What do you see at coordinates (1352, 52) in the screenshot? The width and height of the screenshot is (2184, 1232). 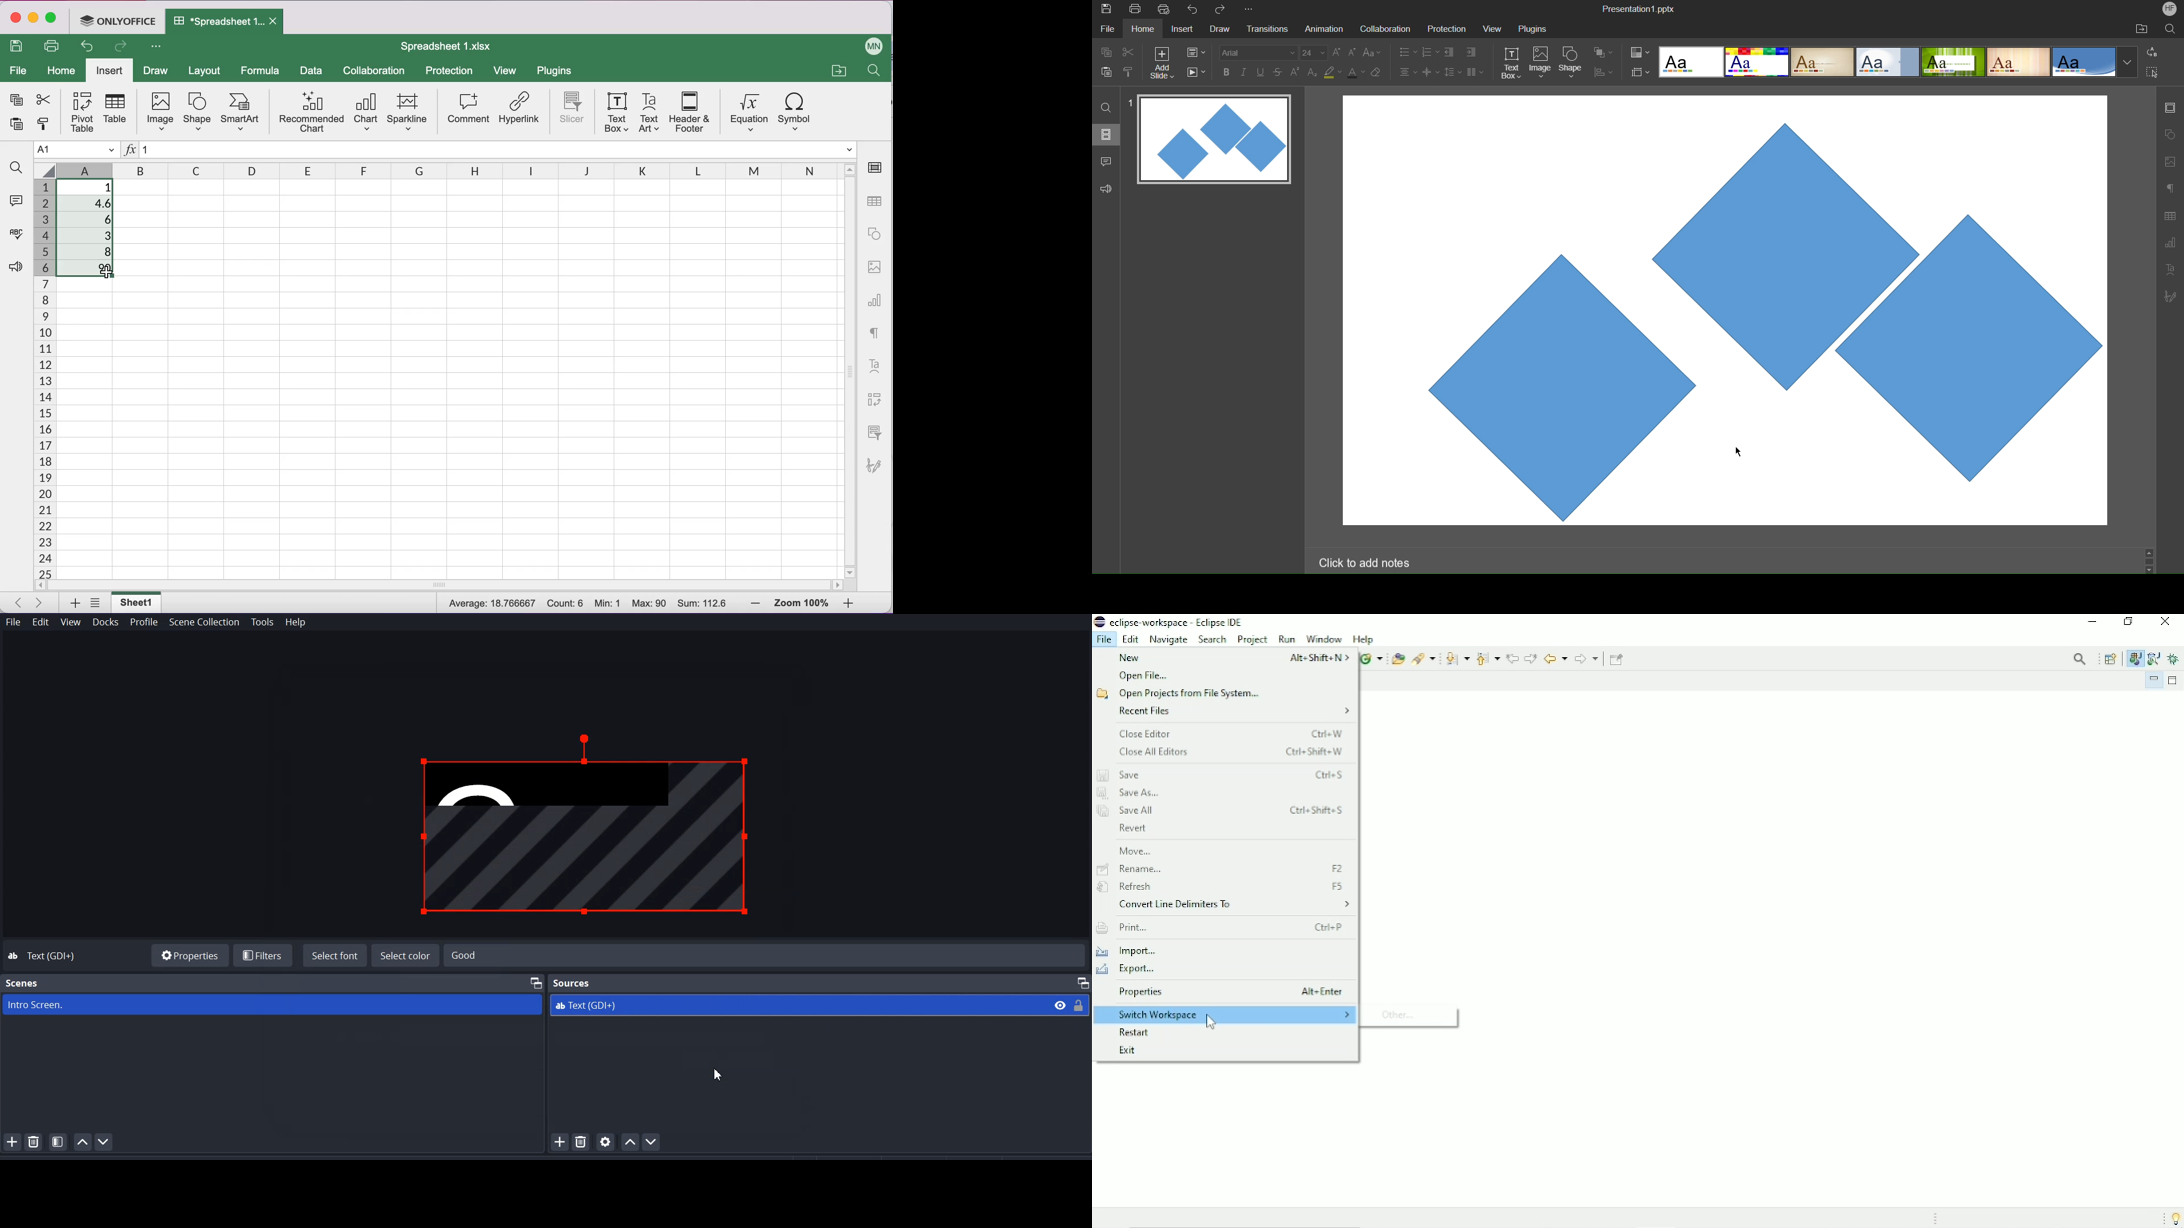 I see `Decrease Font` at bounding box center [1352, 52].